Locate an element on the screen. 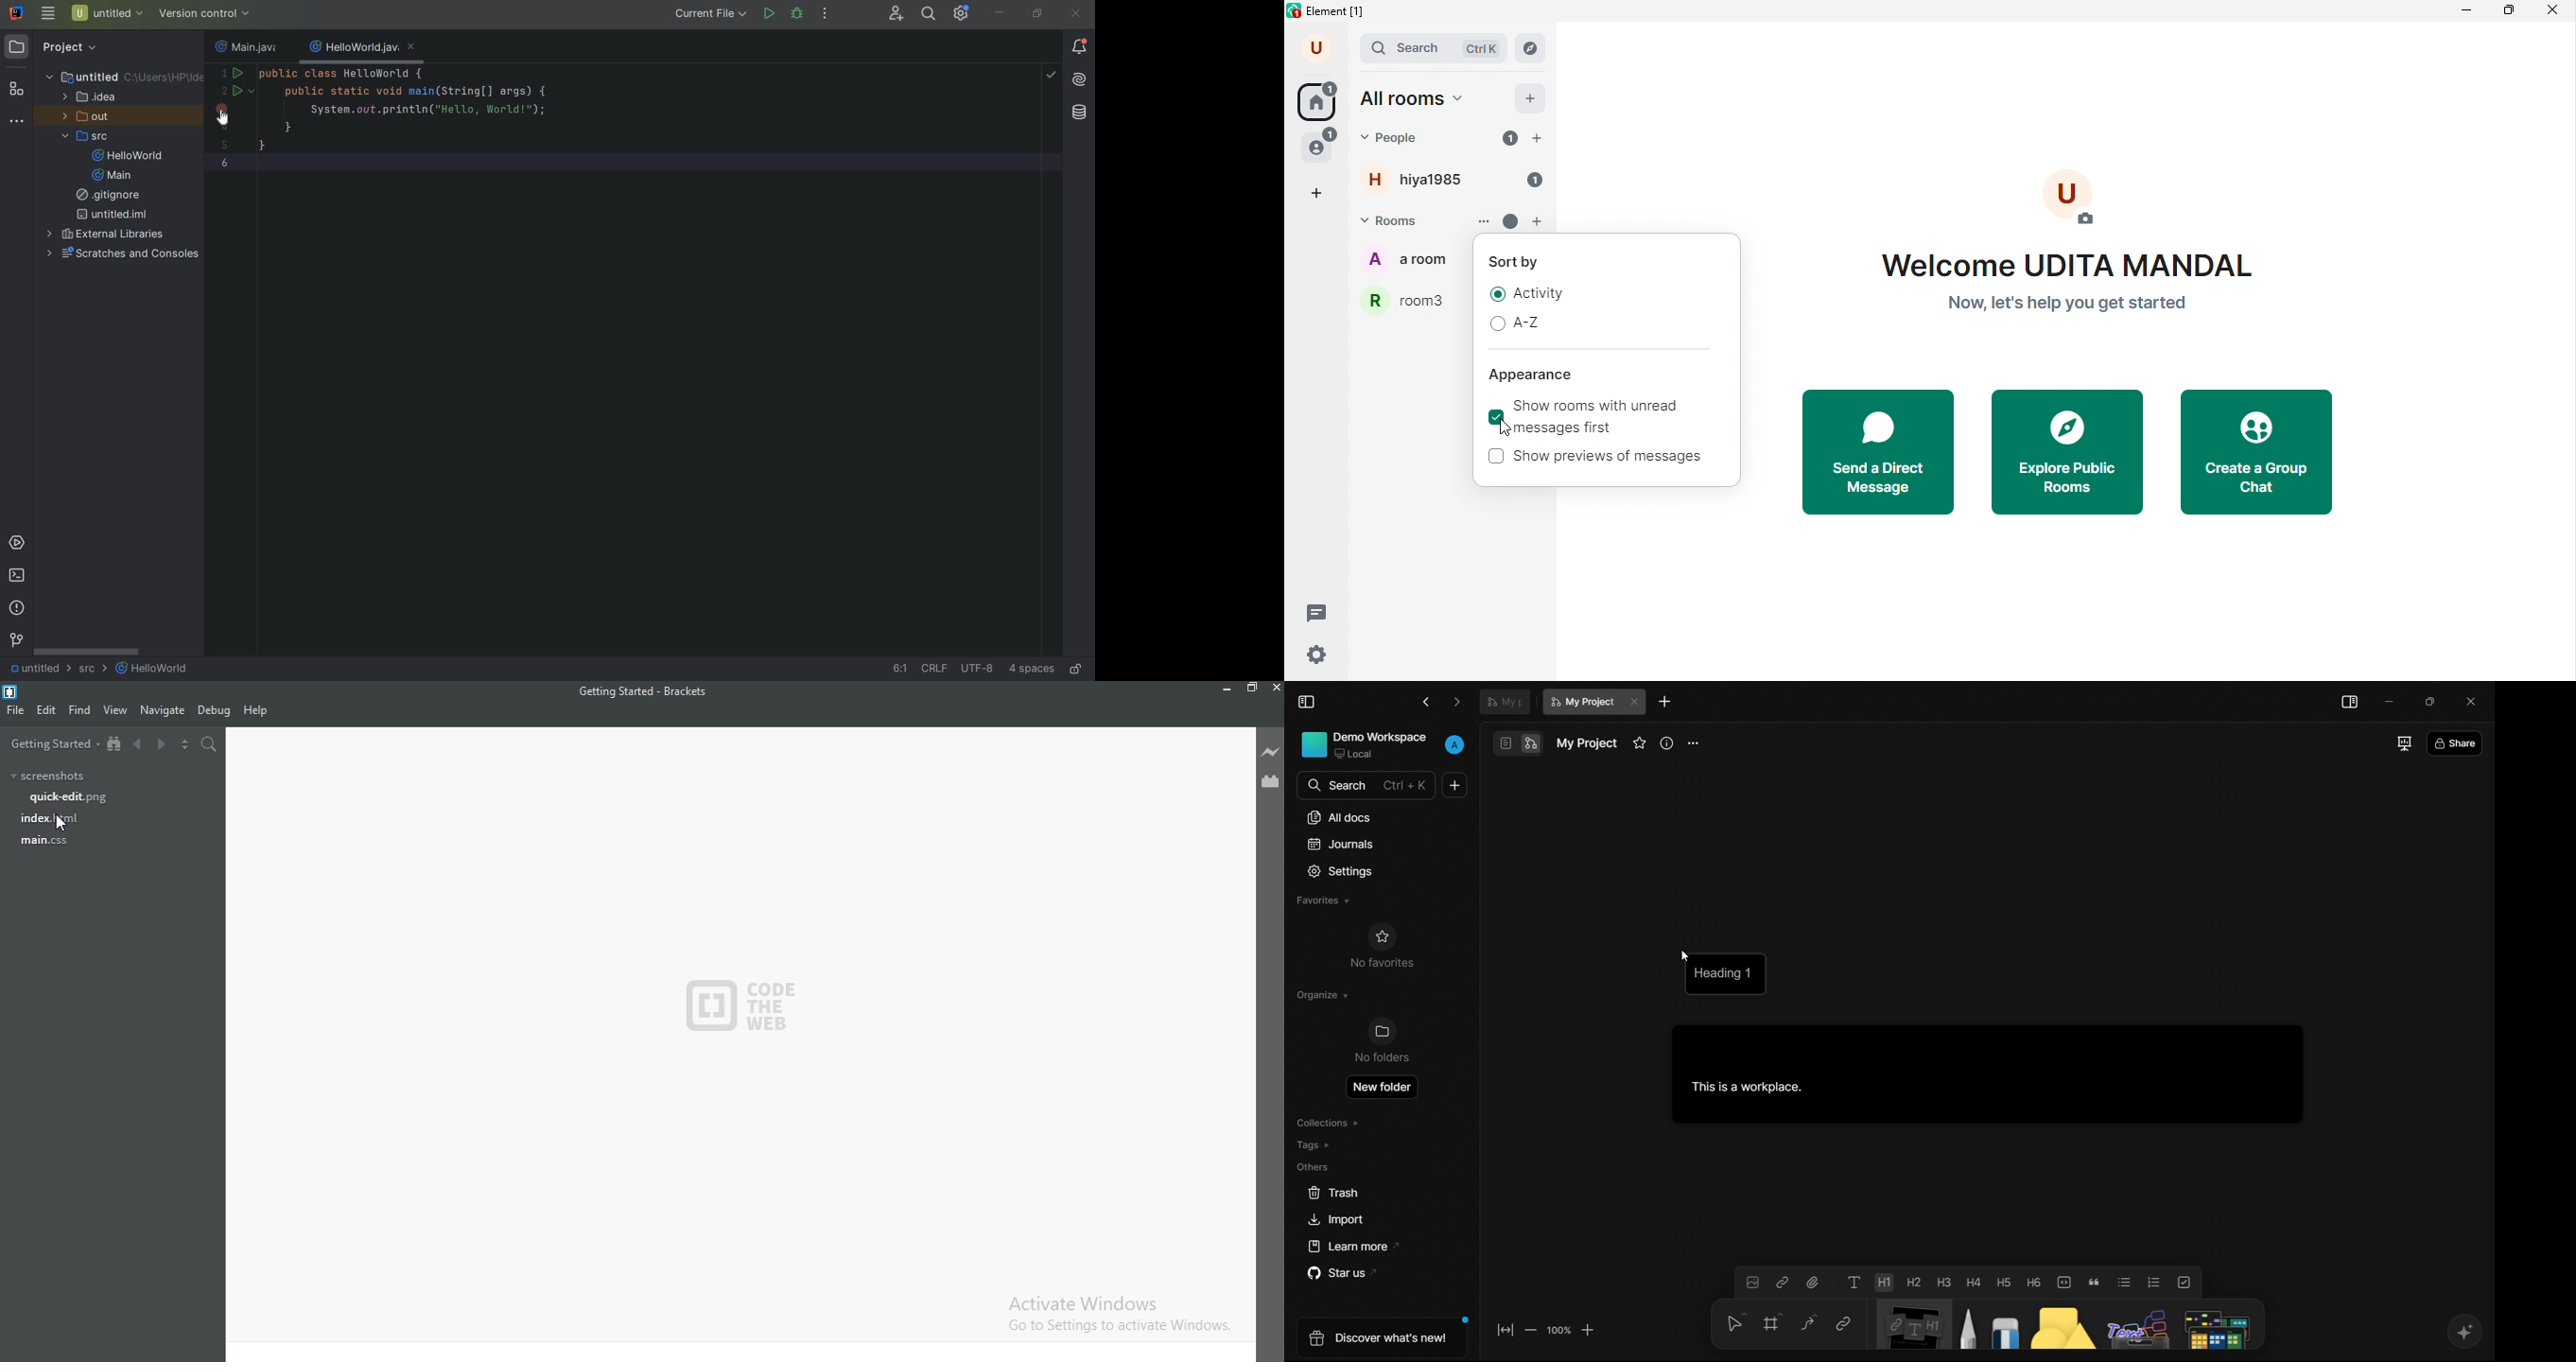 This screenshot has height=1372, width=2576. all rooms is located at coordinates (1417, 100).